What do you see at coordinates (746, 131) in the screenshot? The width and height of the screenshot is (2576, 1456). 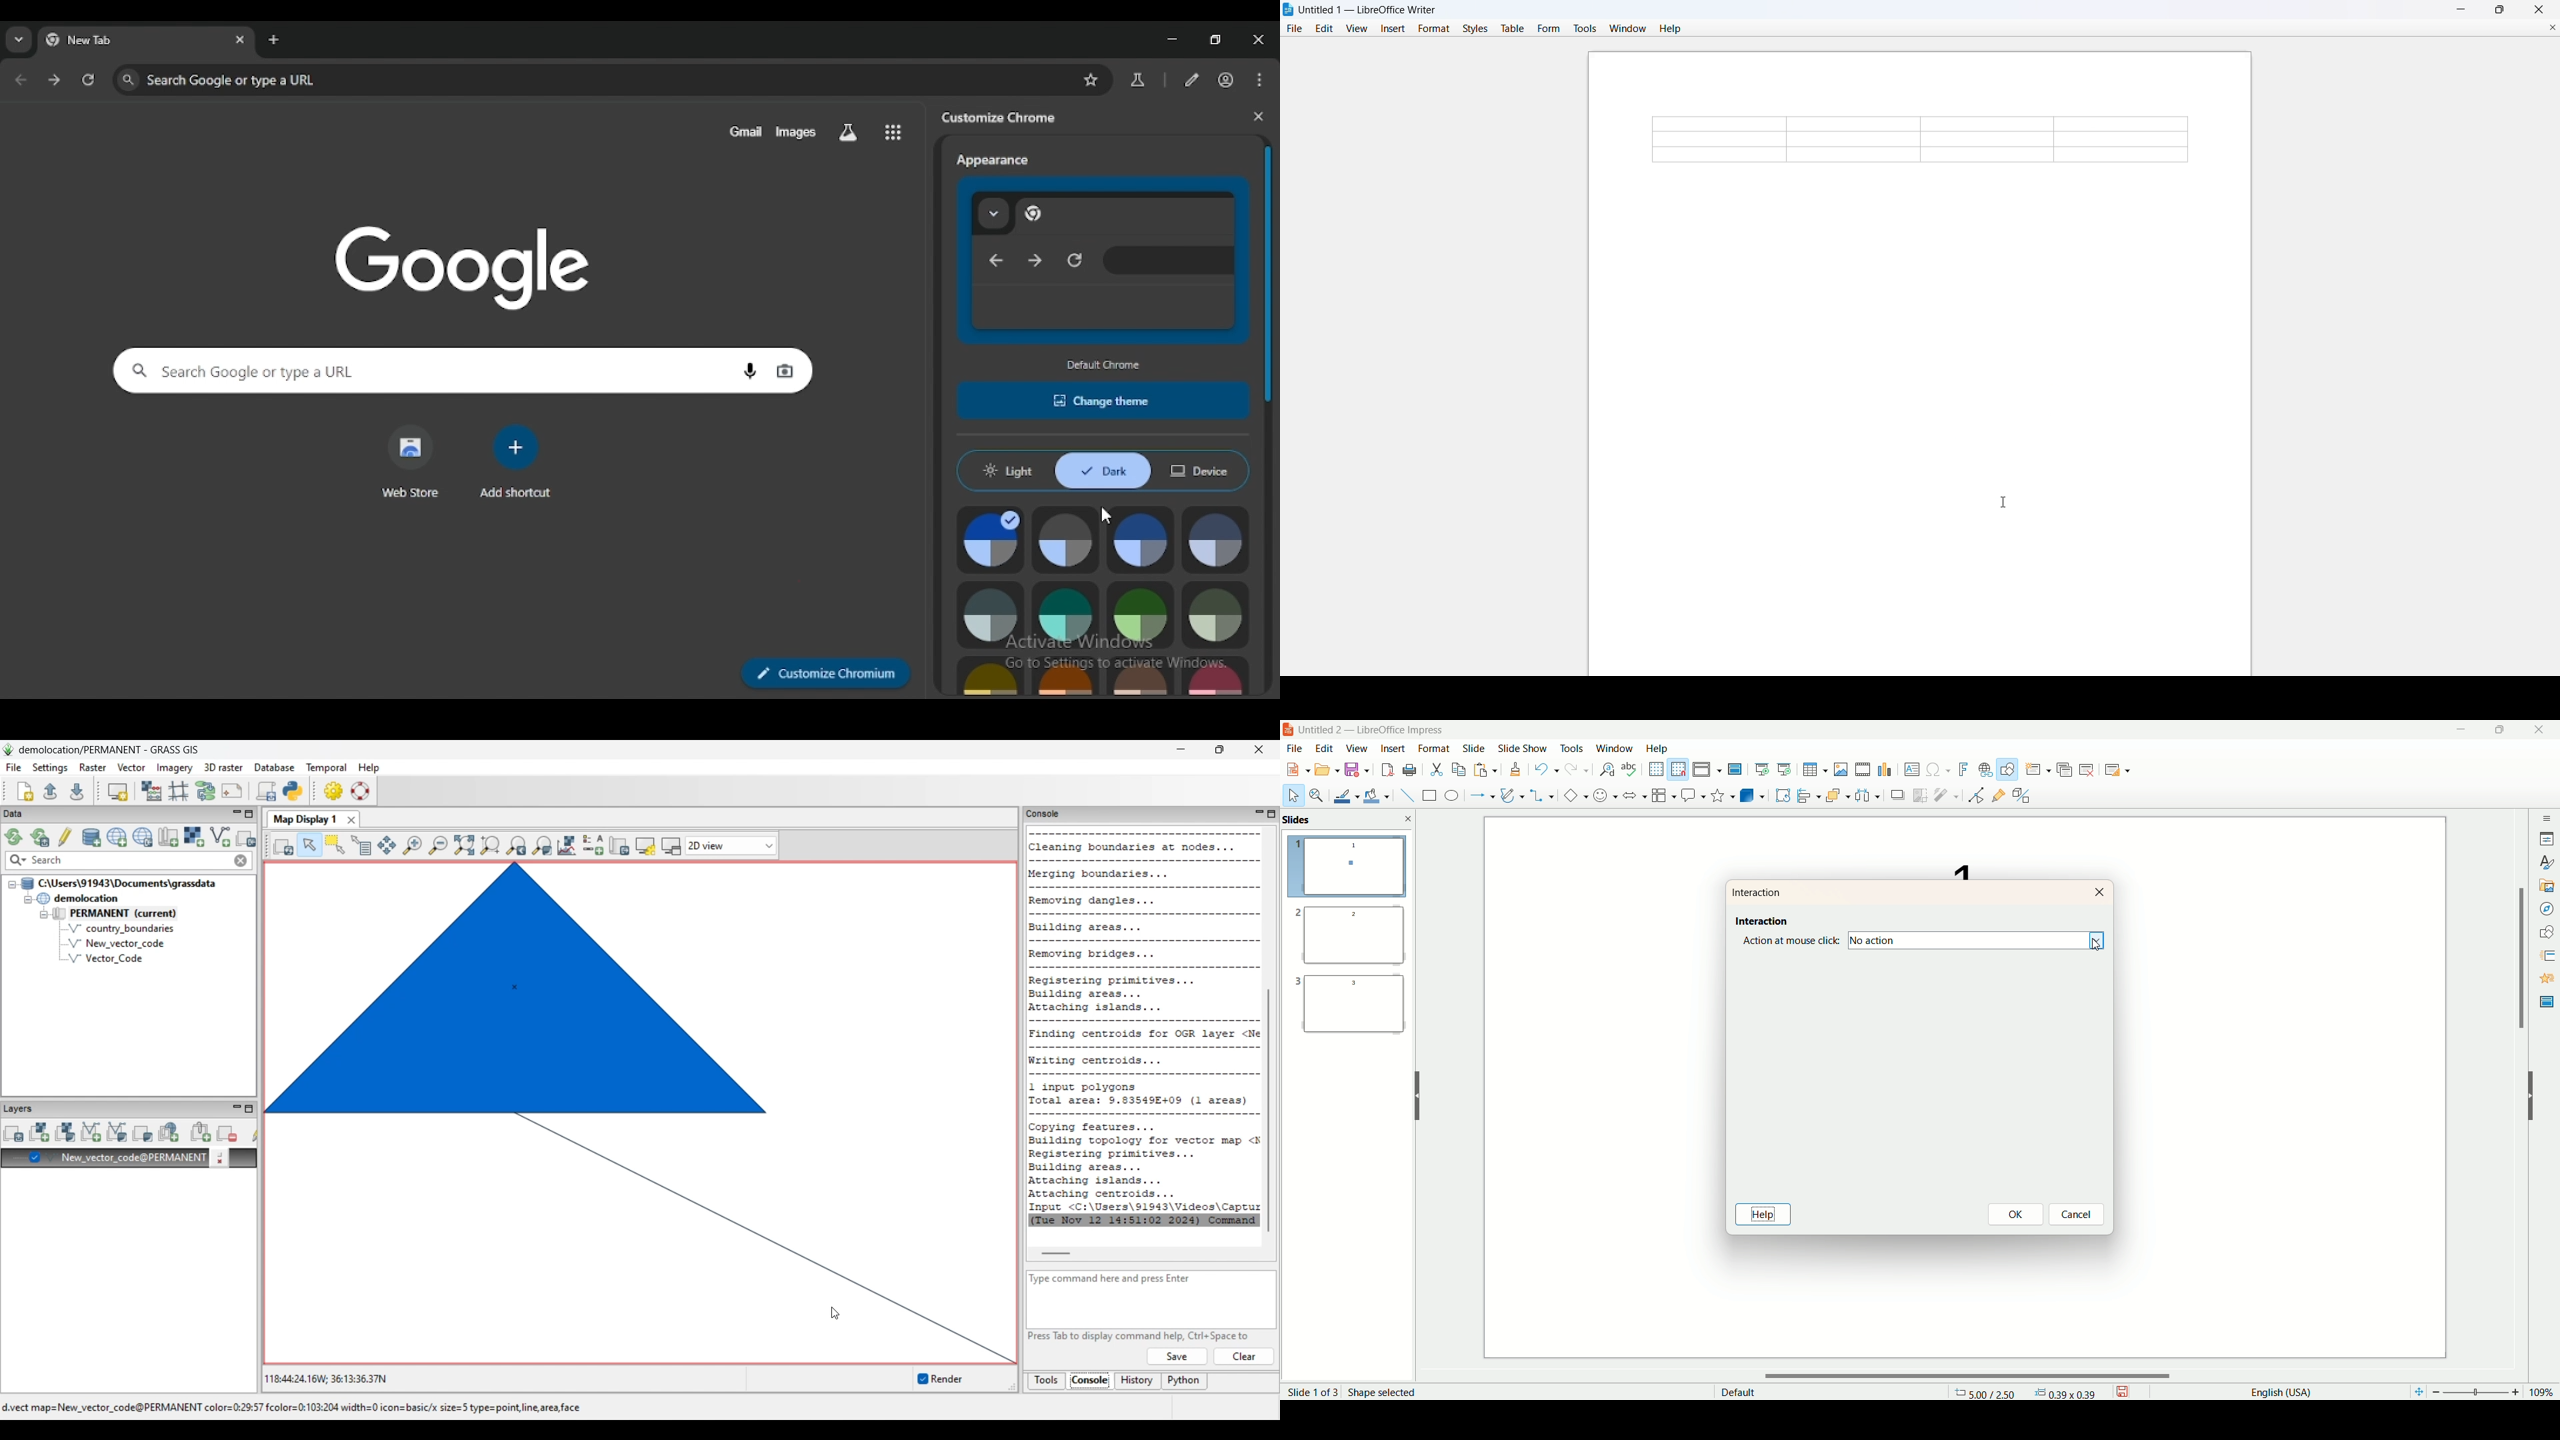 I see `gmail` at bounding box center [746, 131].